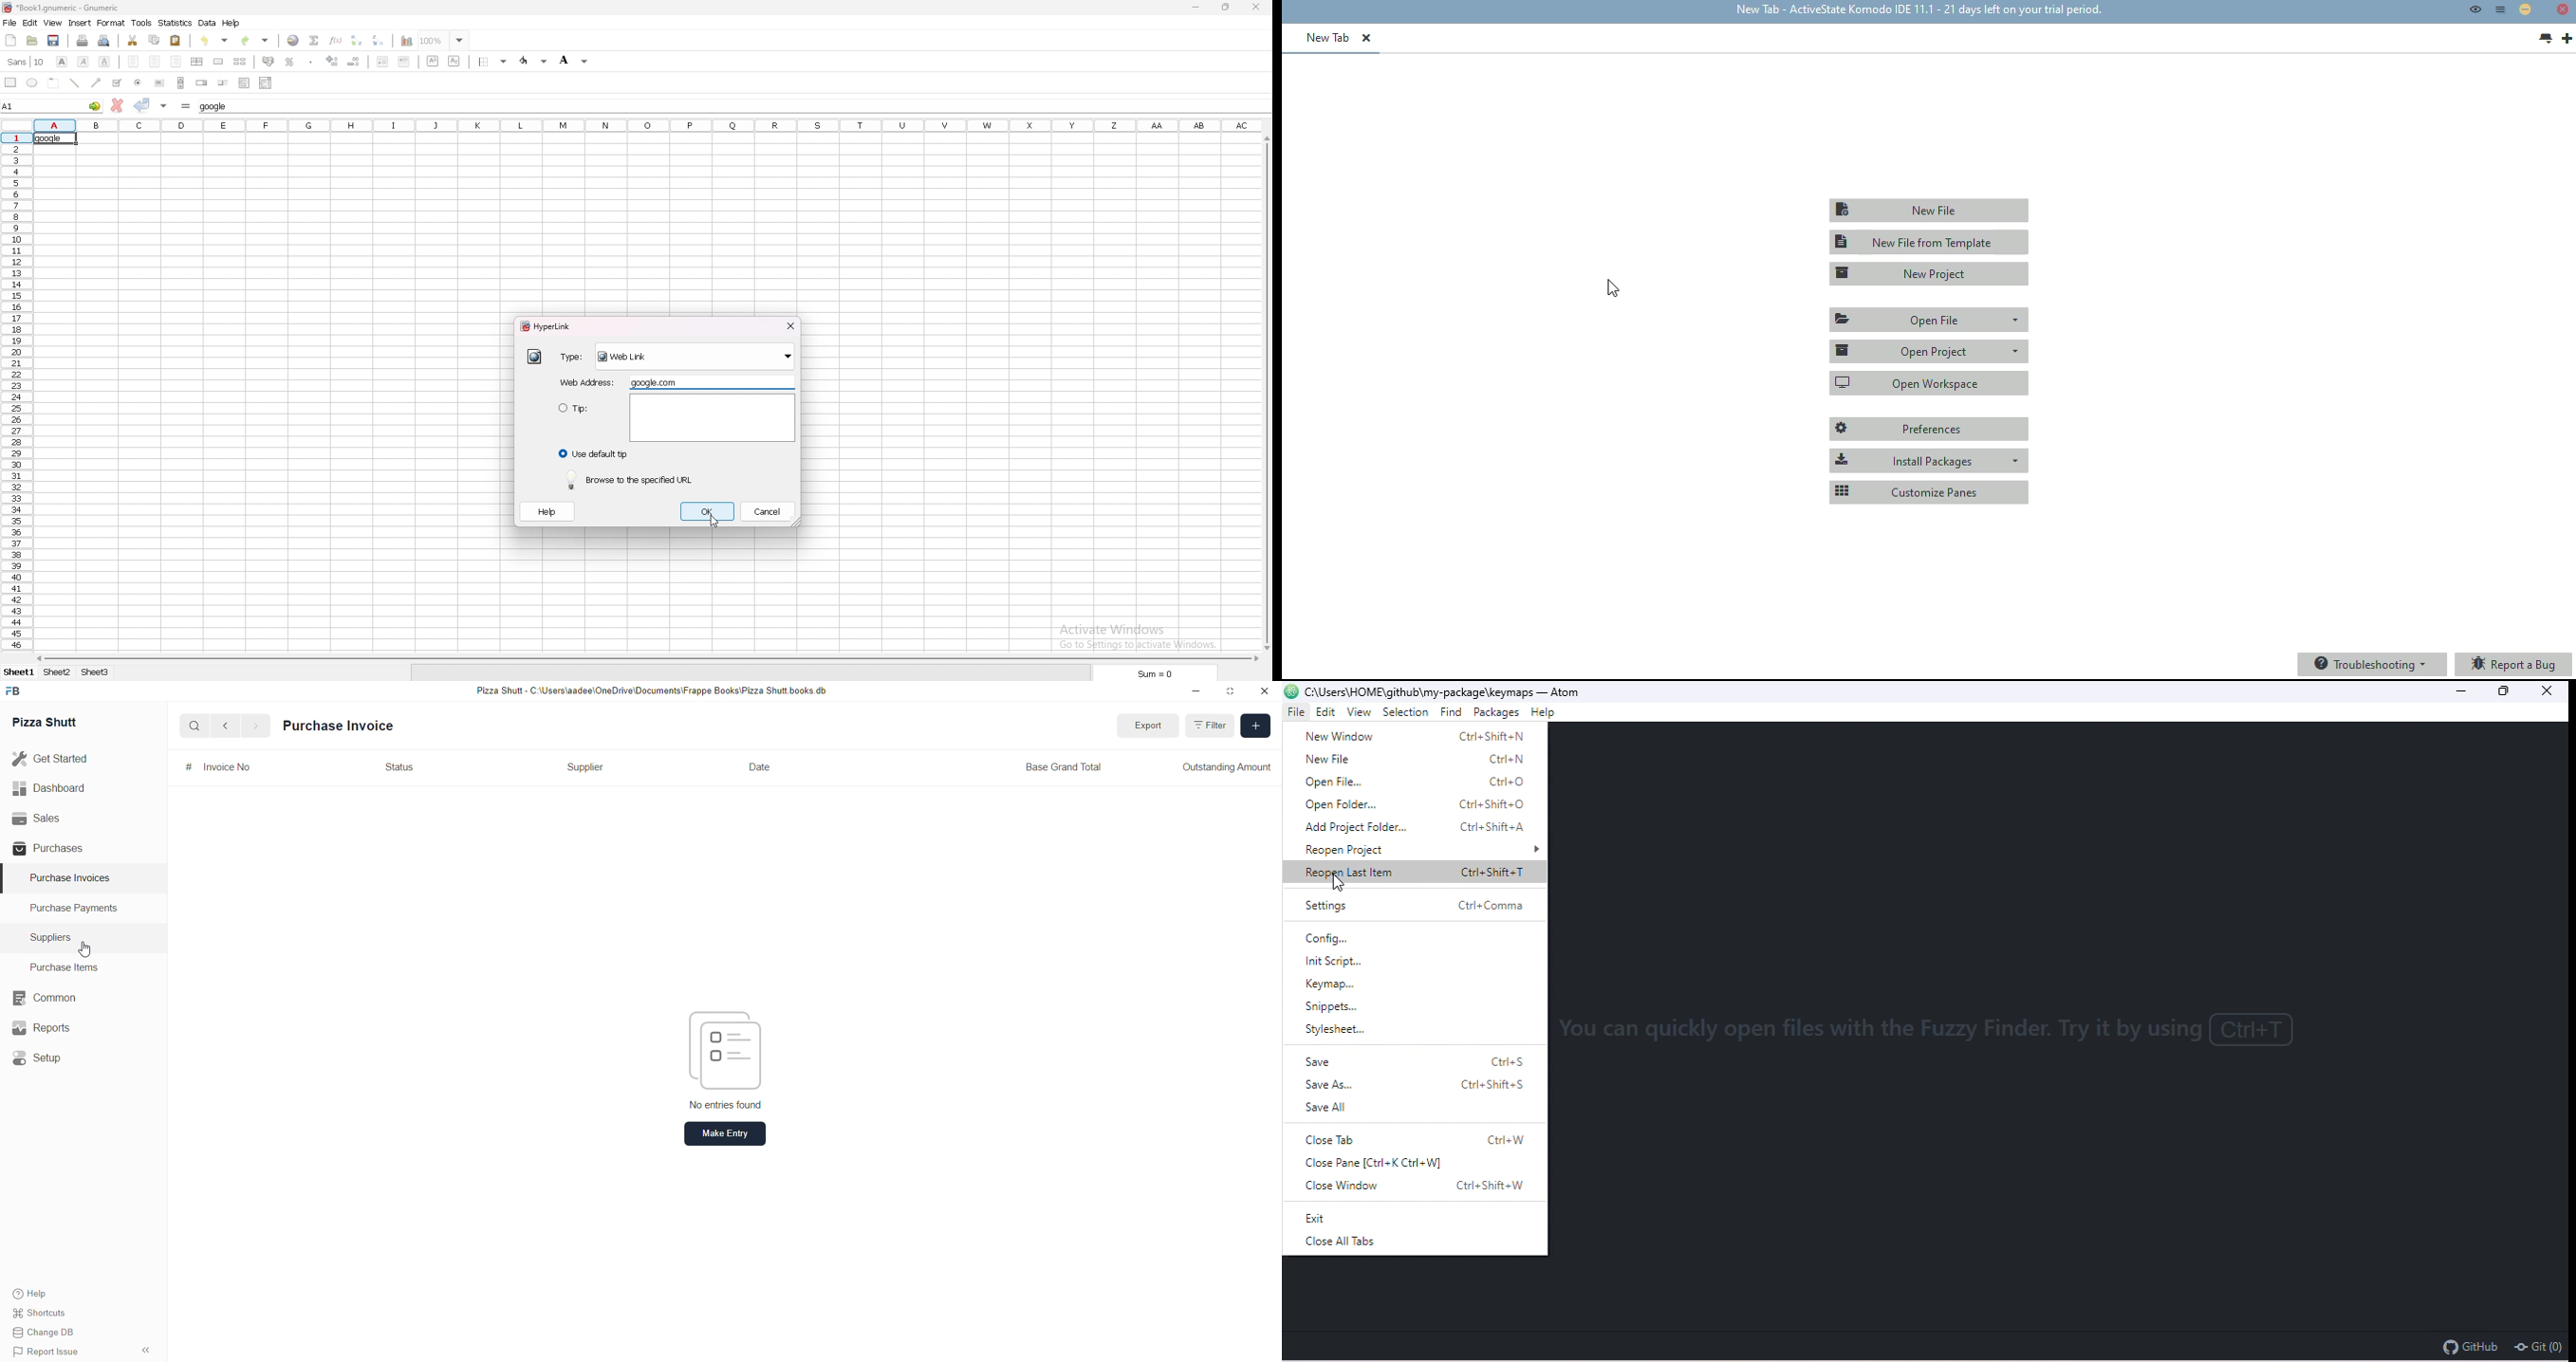  What do you see at coordinates (49, 722) in the screenshot?
I see `Pizza Shutt` at bounding box center [49, 722].